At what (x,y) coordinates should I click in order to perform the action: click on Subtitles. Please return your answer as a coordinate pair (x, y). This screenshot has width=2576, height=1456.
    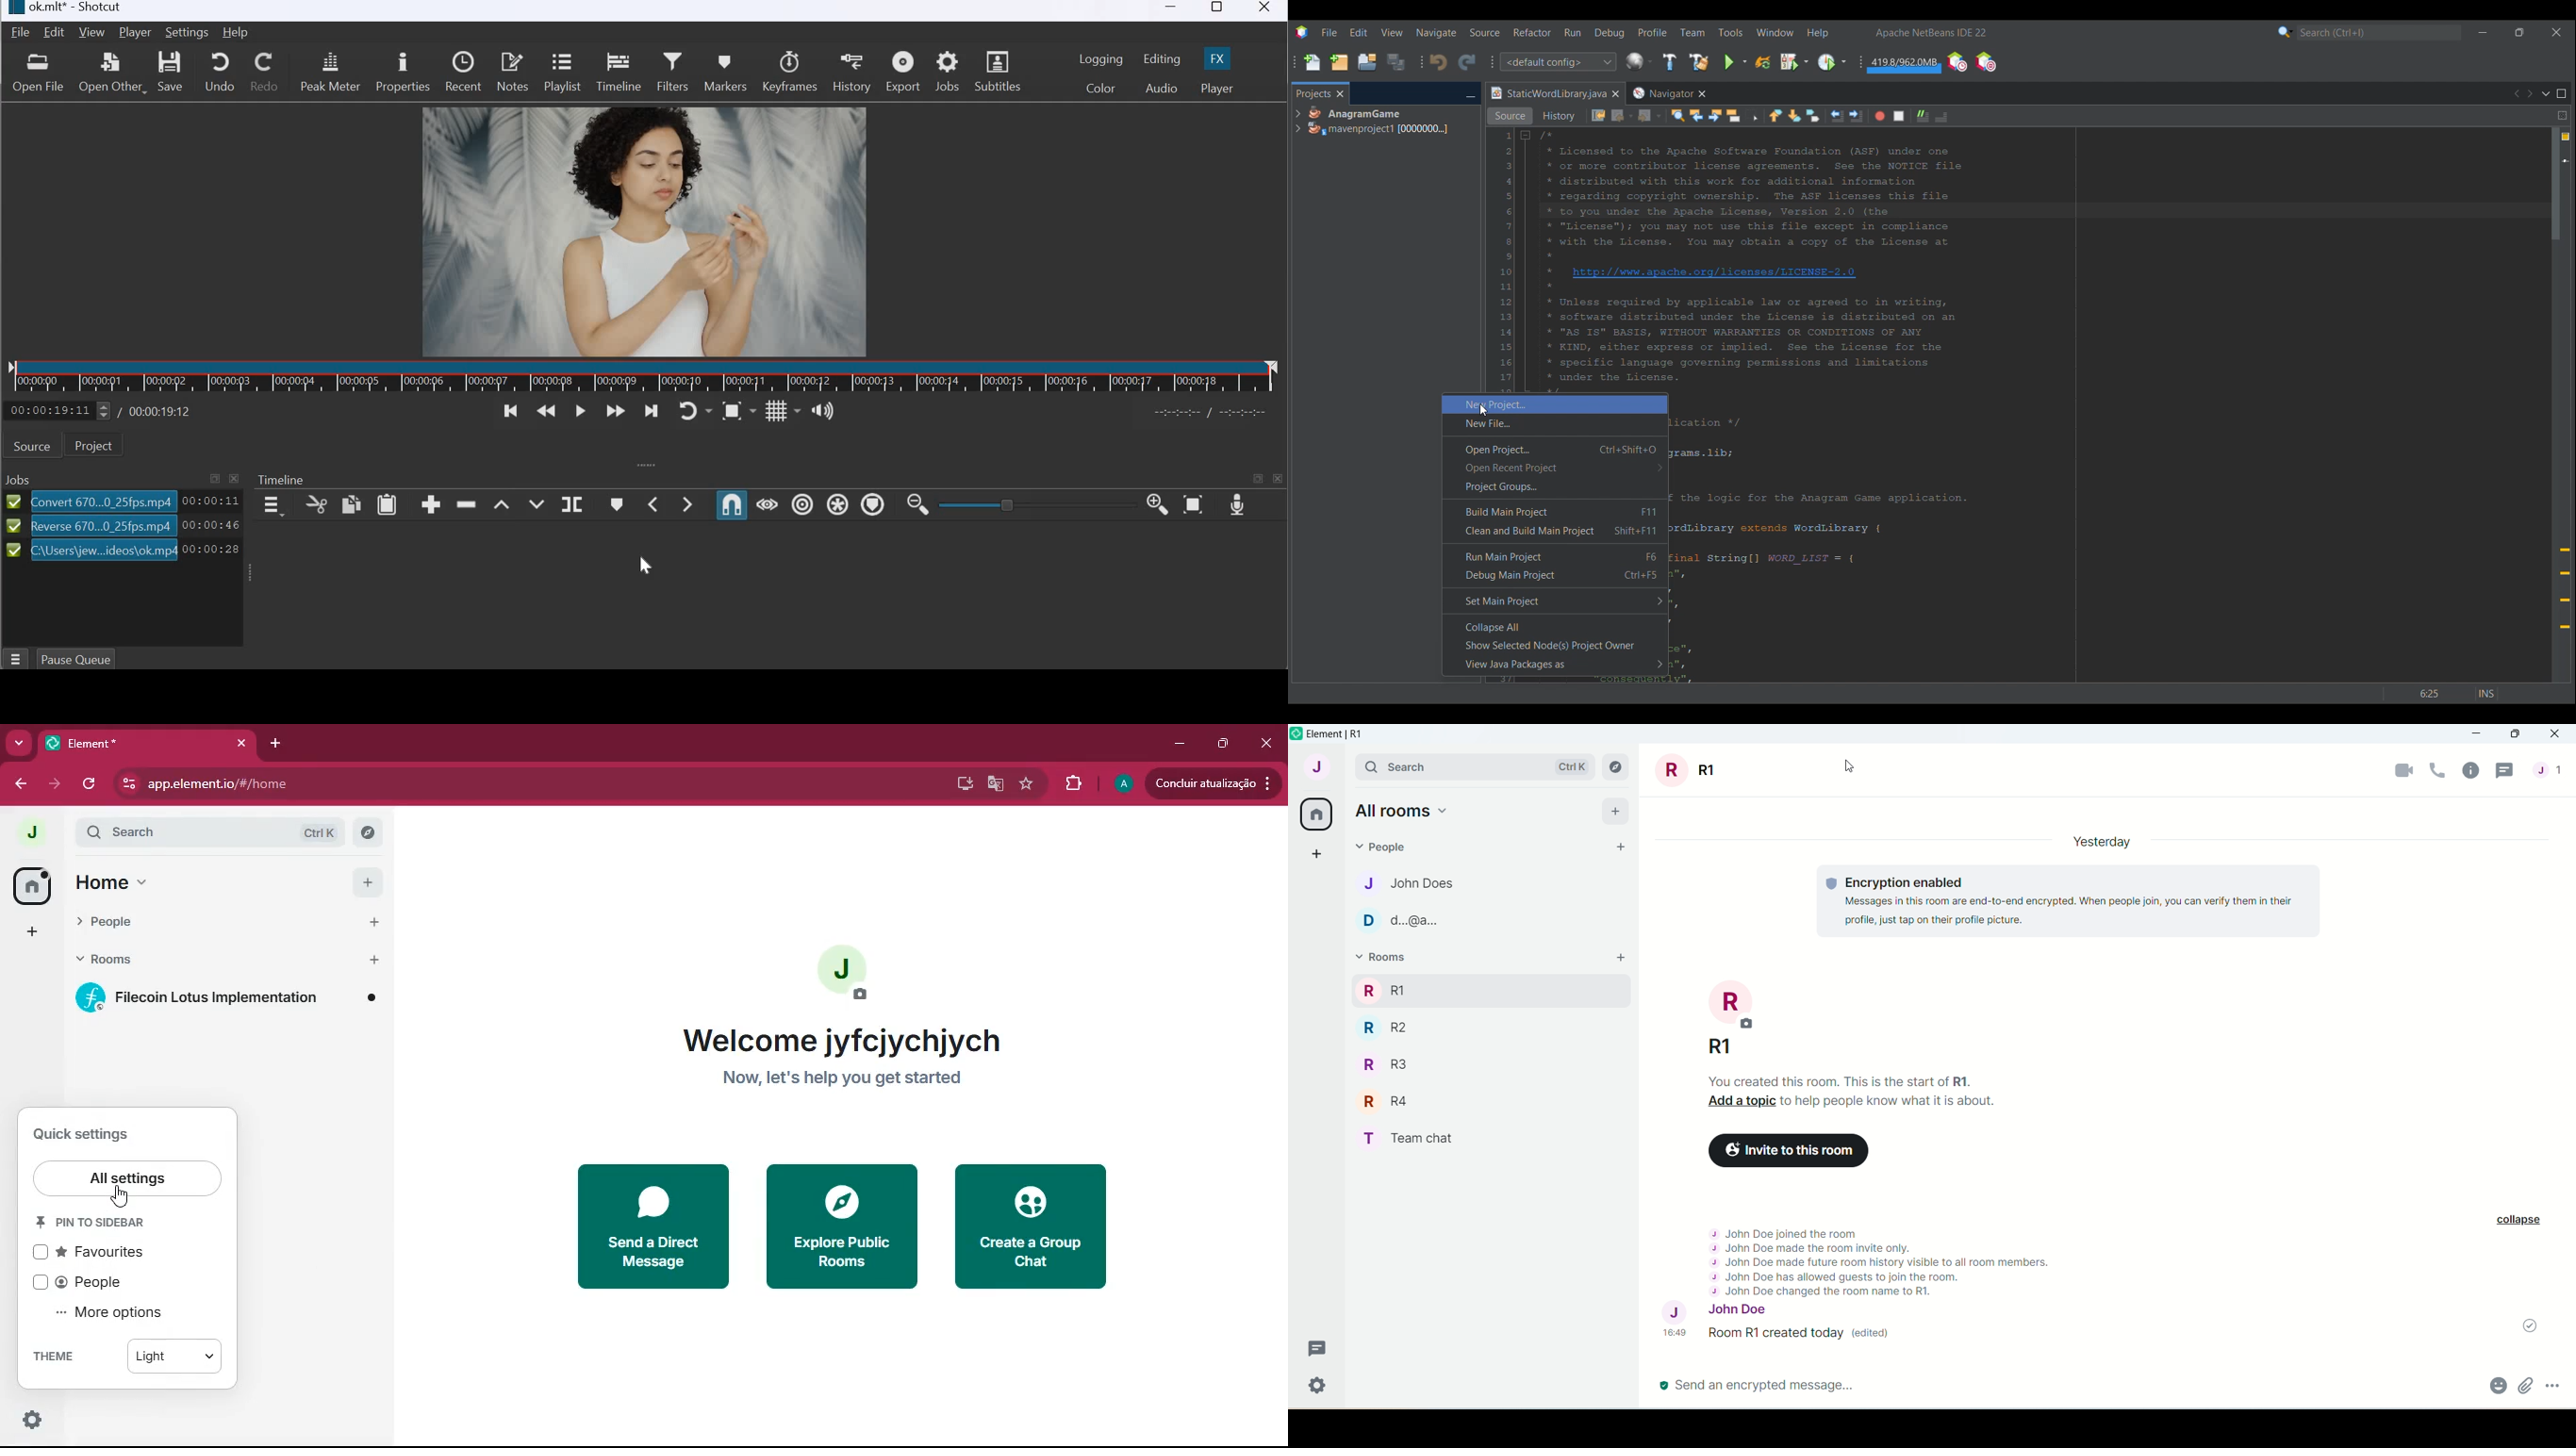
    Looking at the image, I should click on (1002, 70).